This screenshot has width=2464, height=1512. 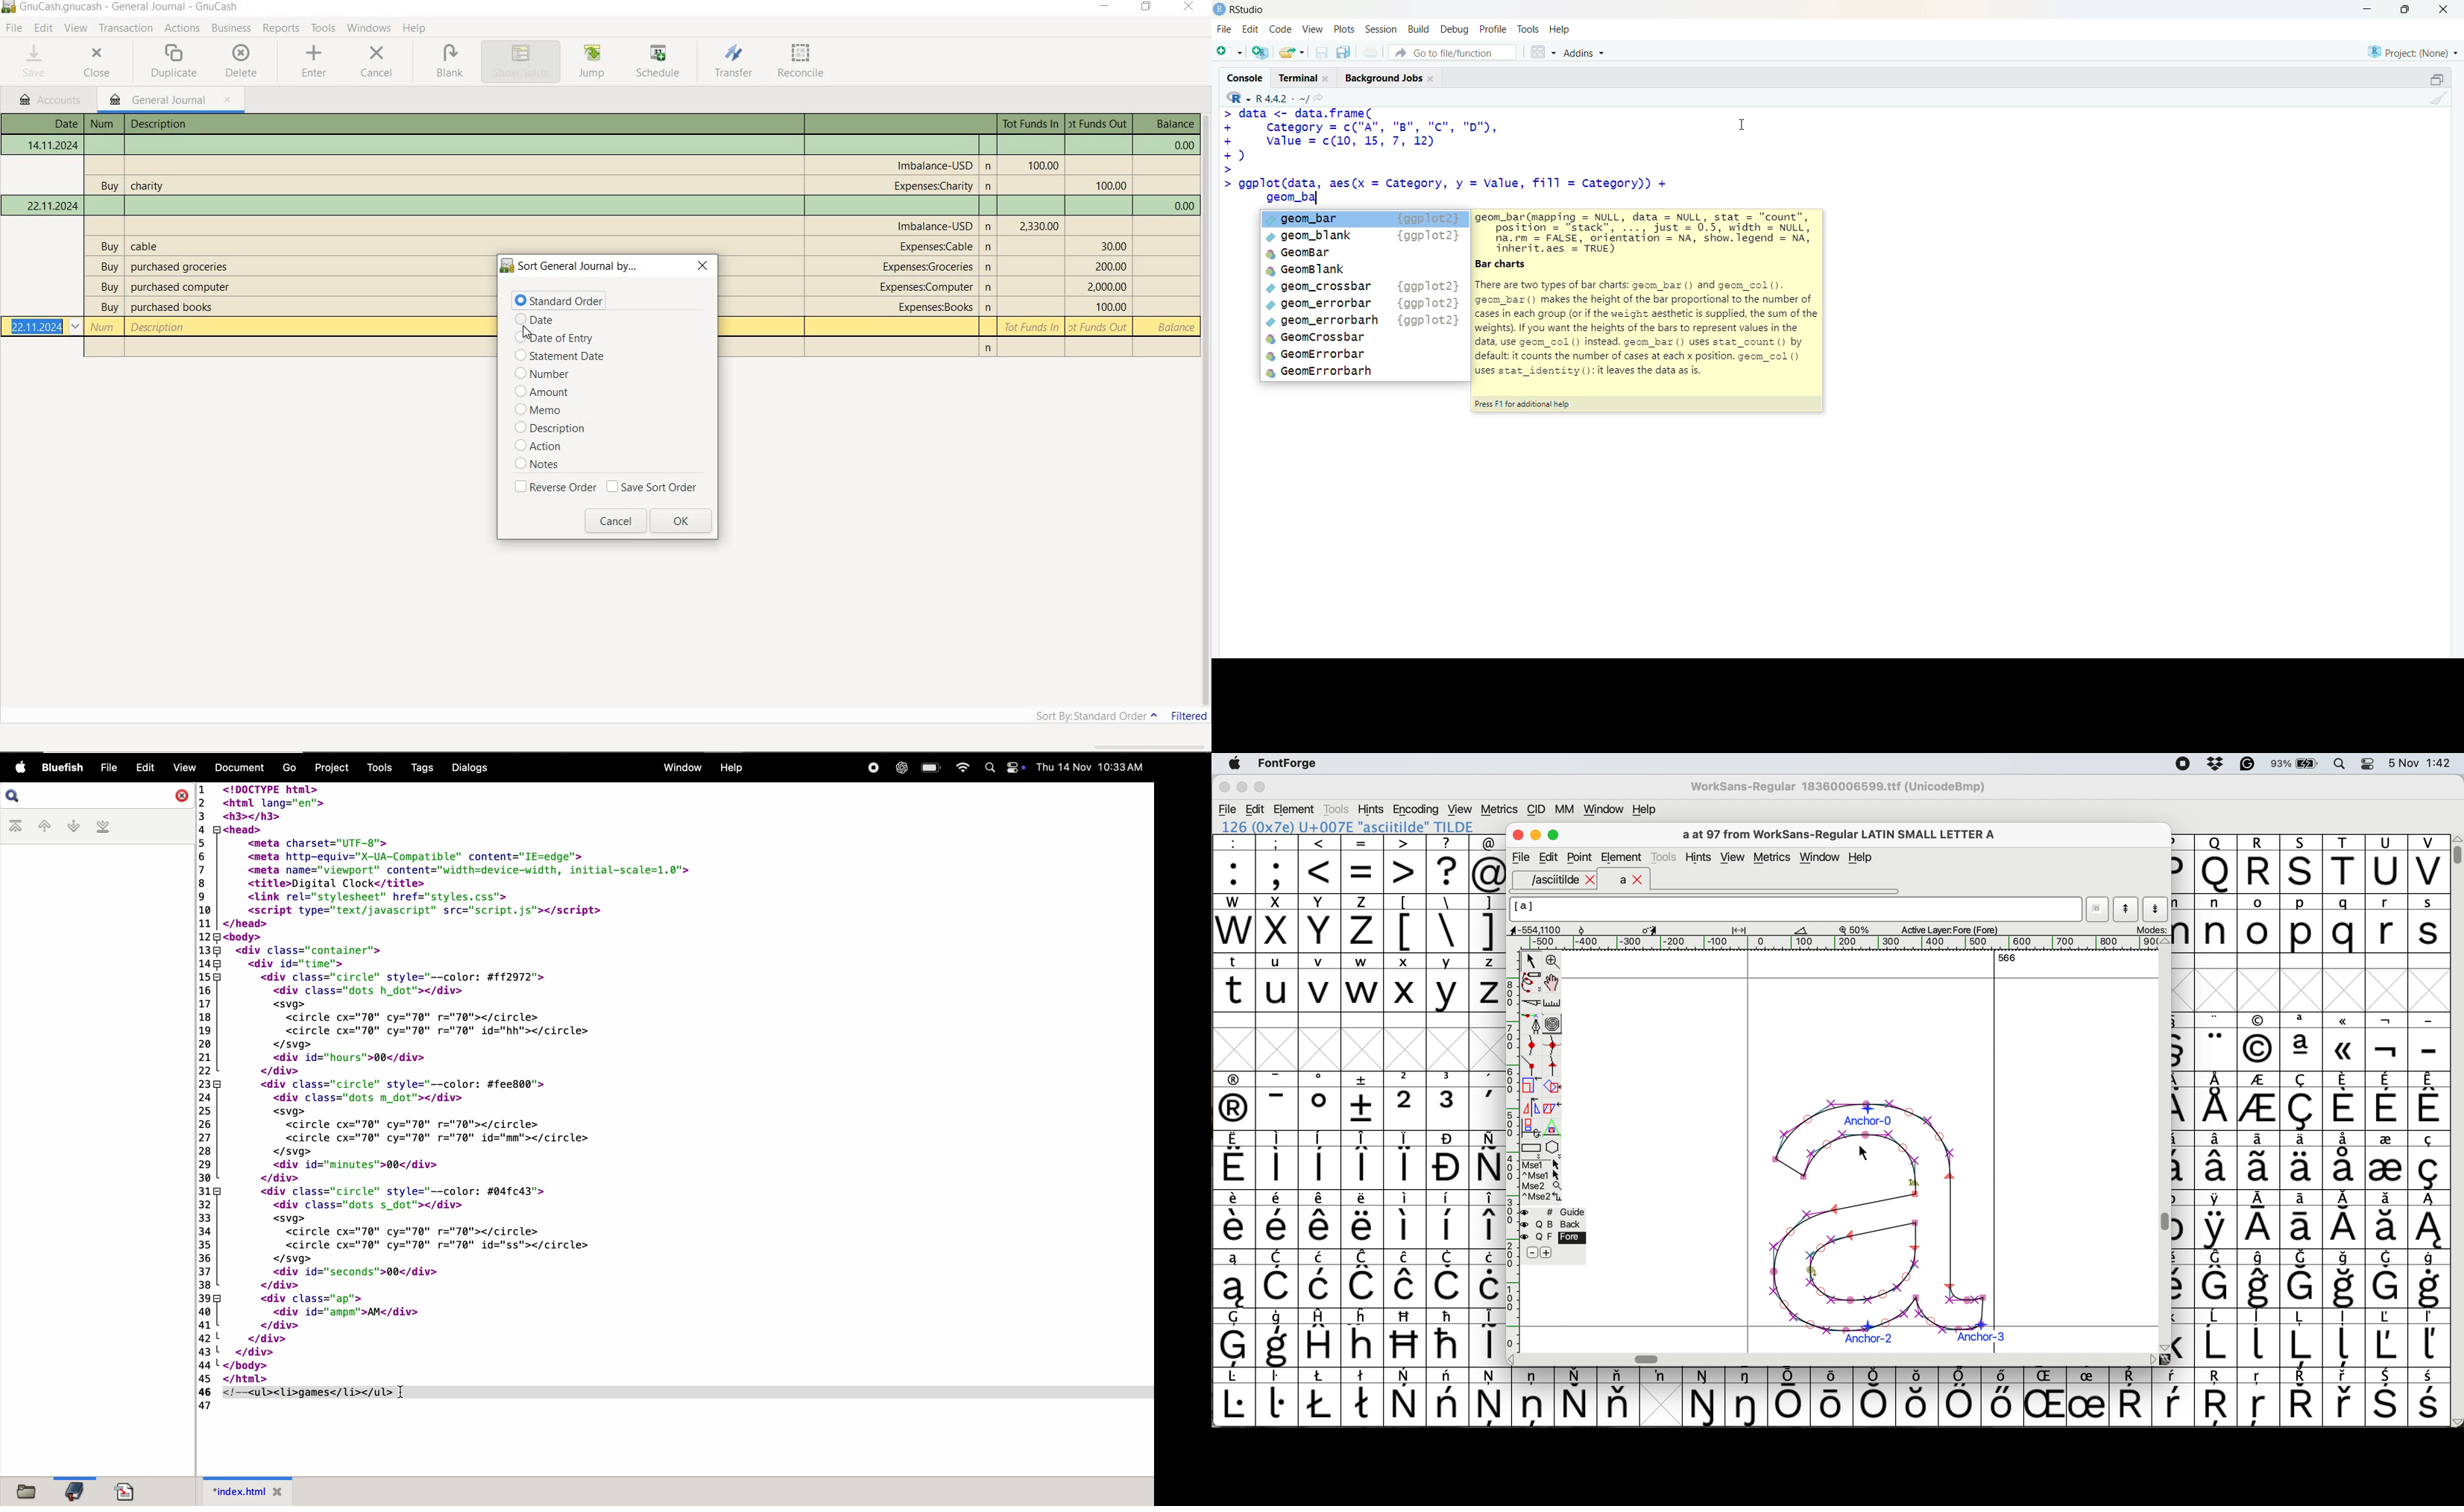 I want to click on accounts, so click(x=52, y=100).